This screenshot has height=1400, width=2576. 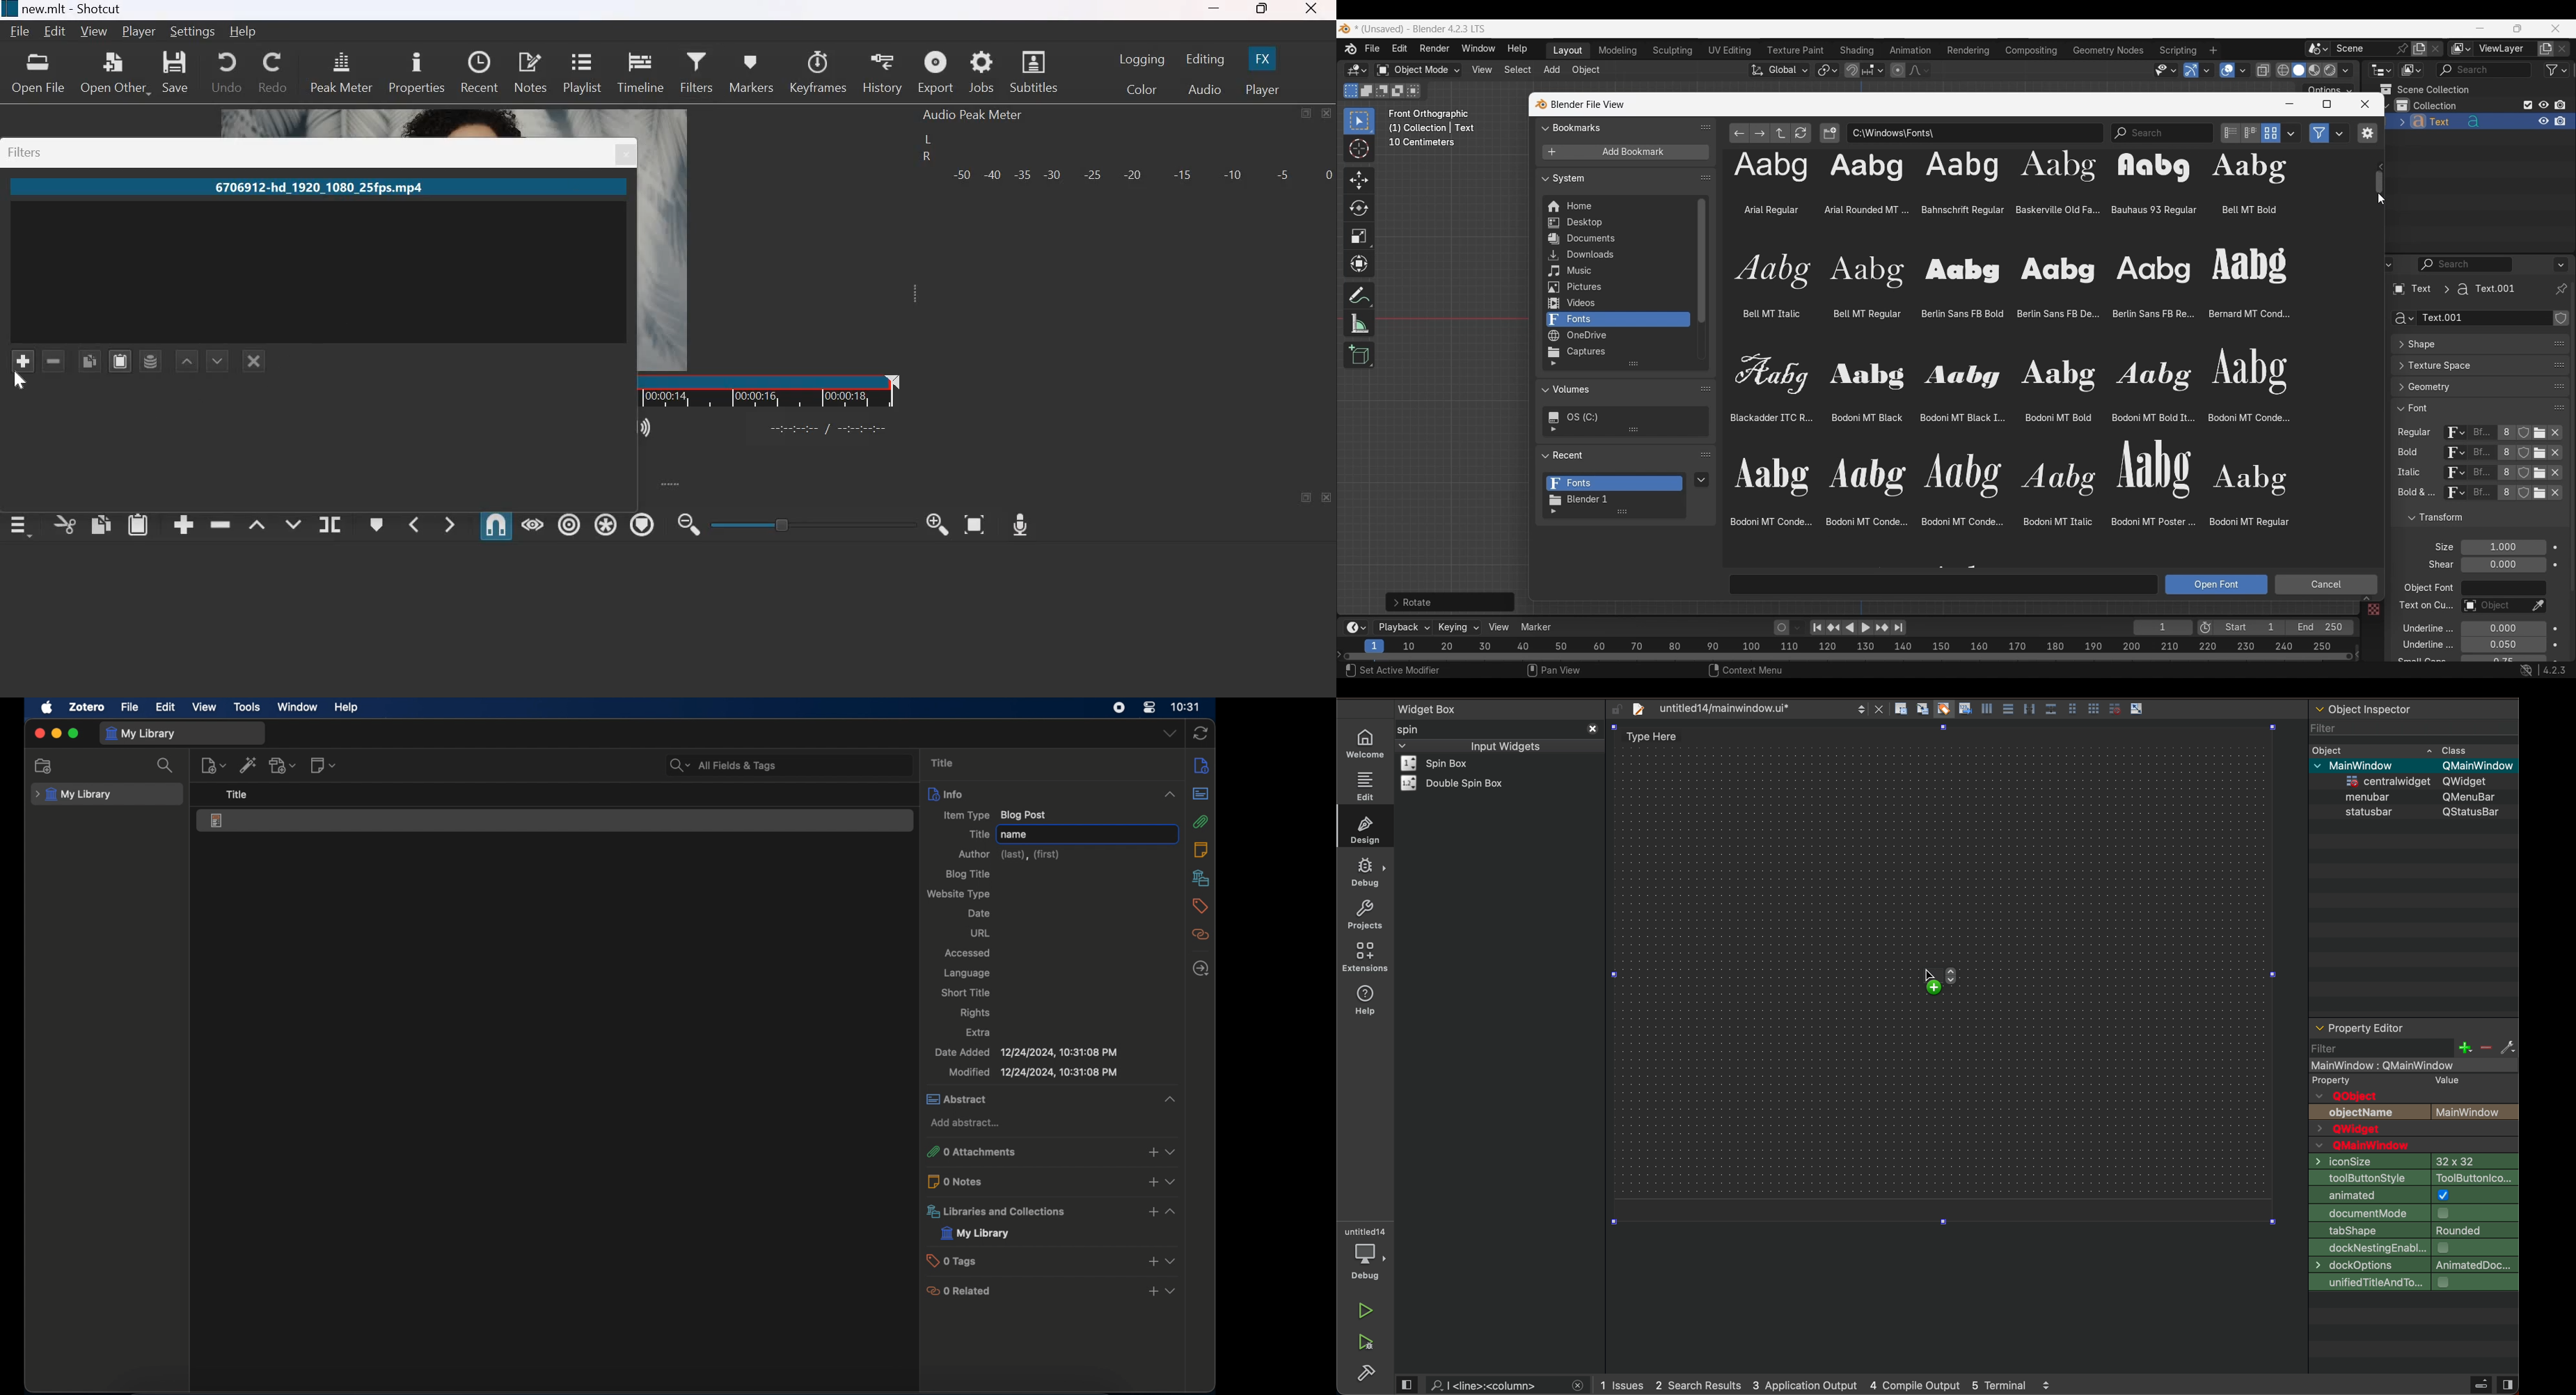 I want to click on More about Blender, so click(x=1351, y=49).